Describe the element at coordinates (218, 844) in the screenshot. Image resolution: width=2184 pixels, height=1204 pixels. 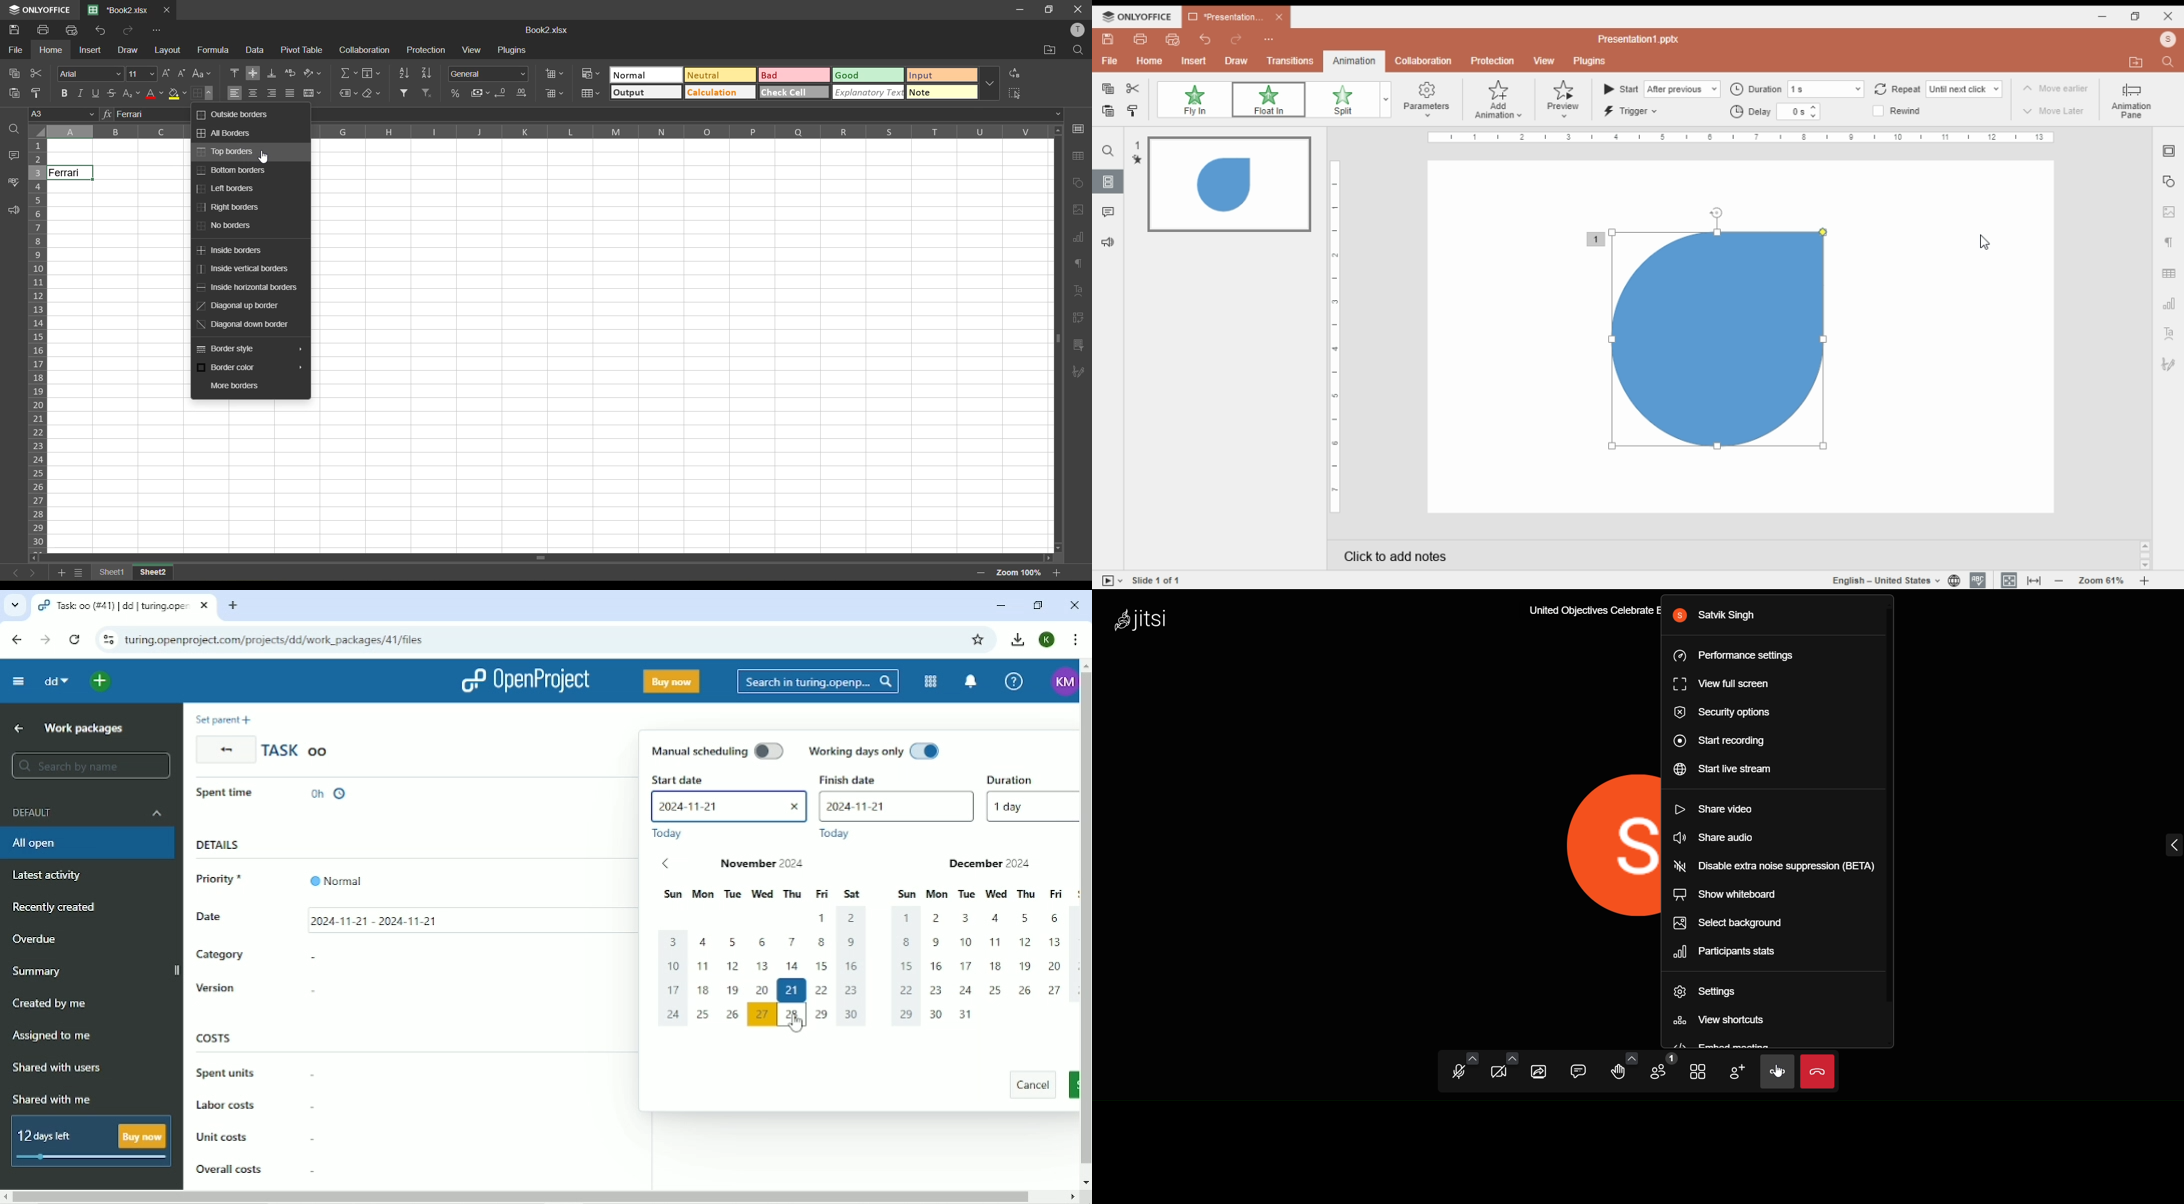
I see `Details` at that location.